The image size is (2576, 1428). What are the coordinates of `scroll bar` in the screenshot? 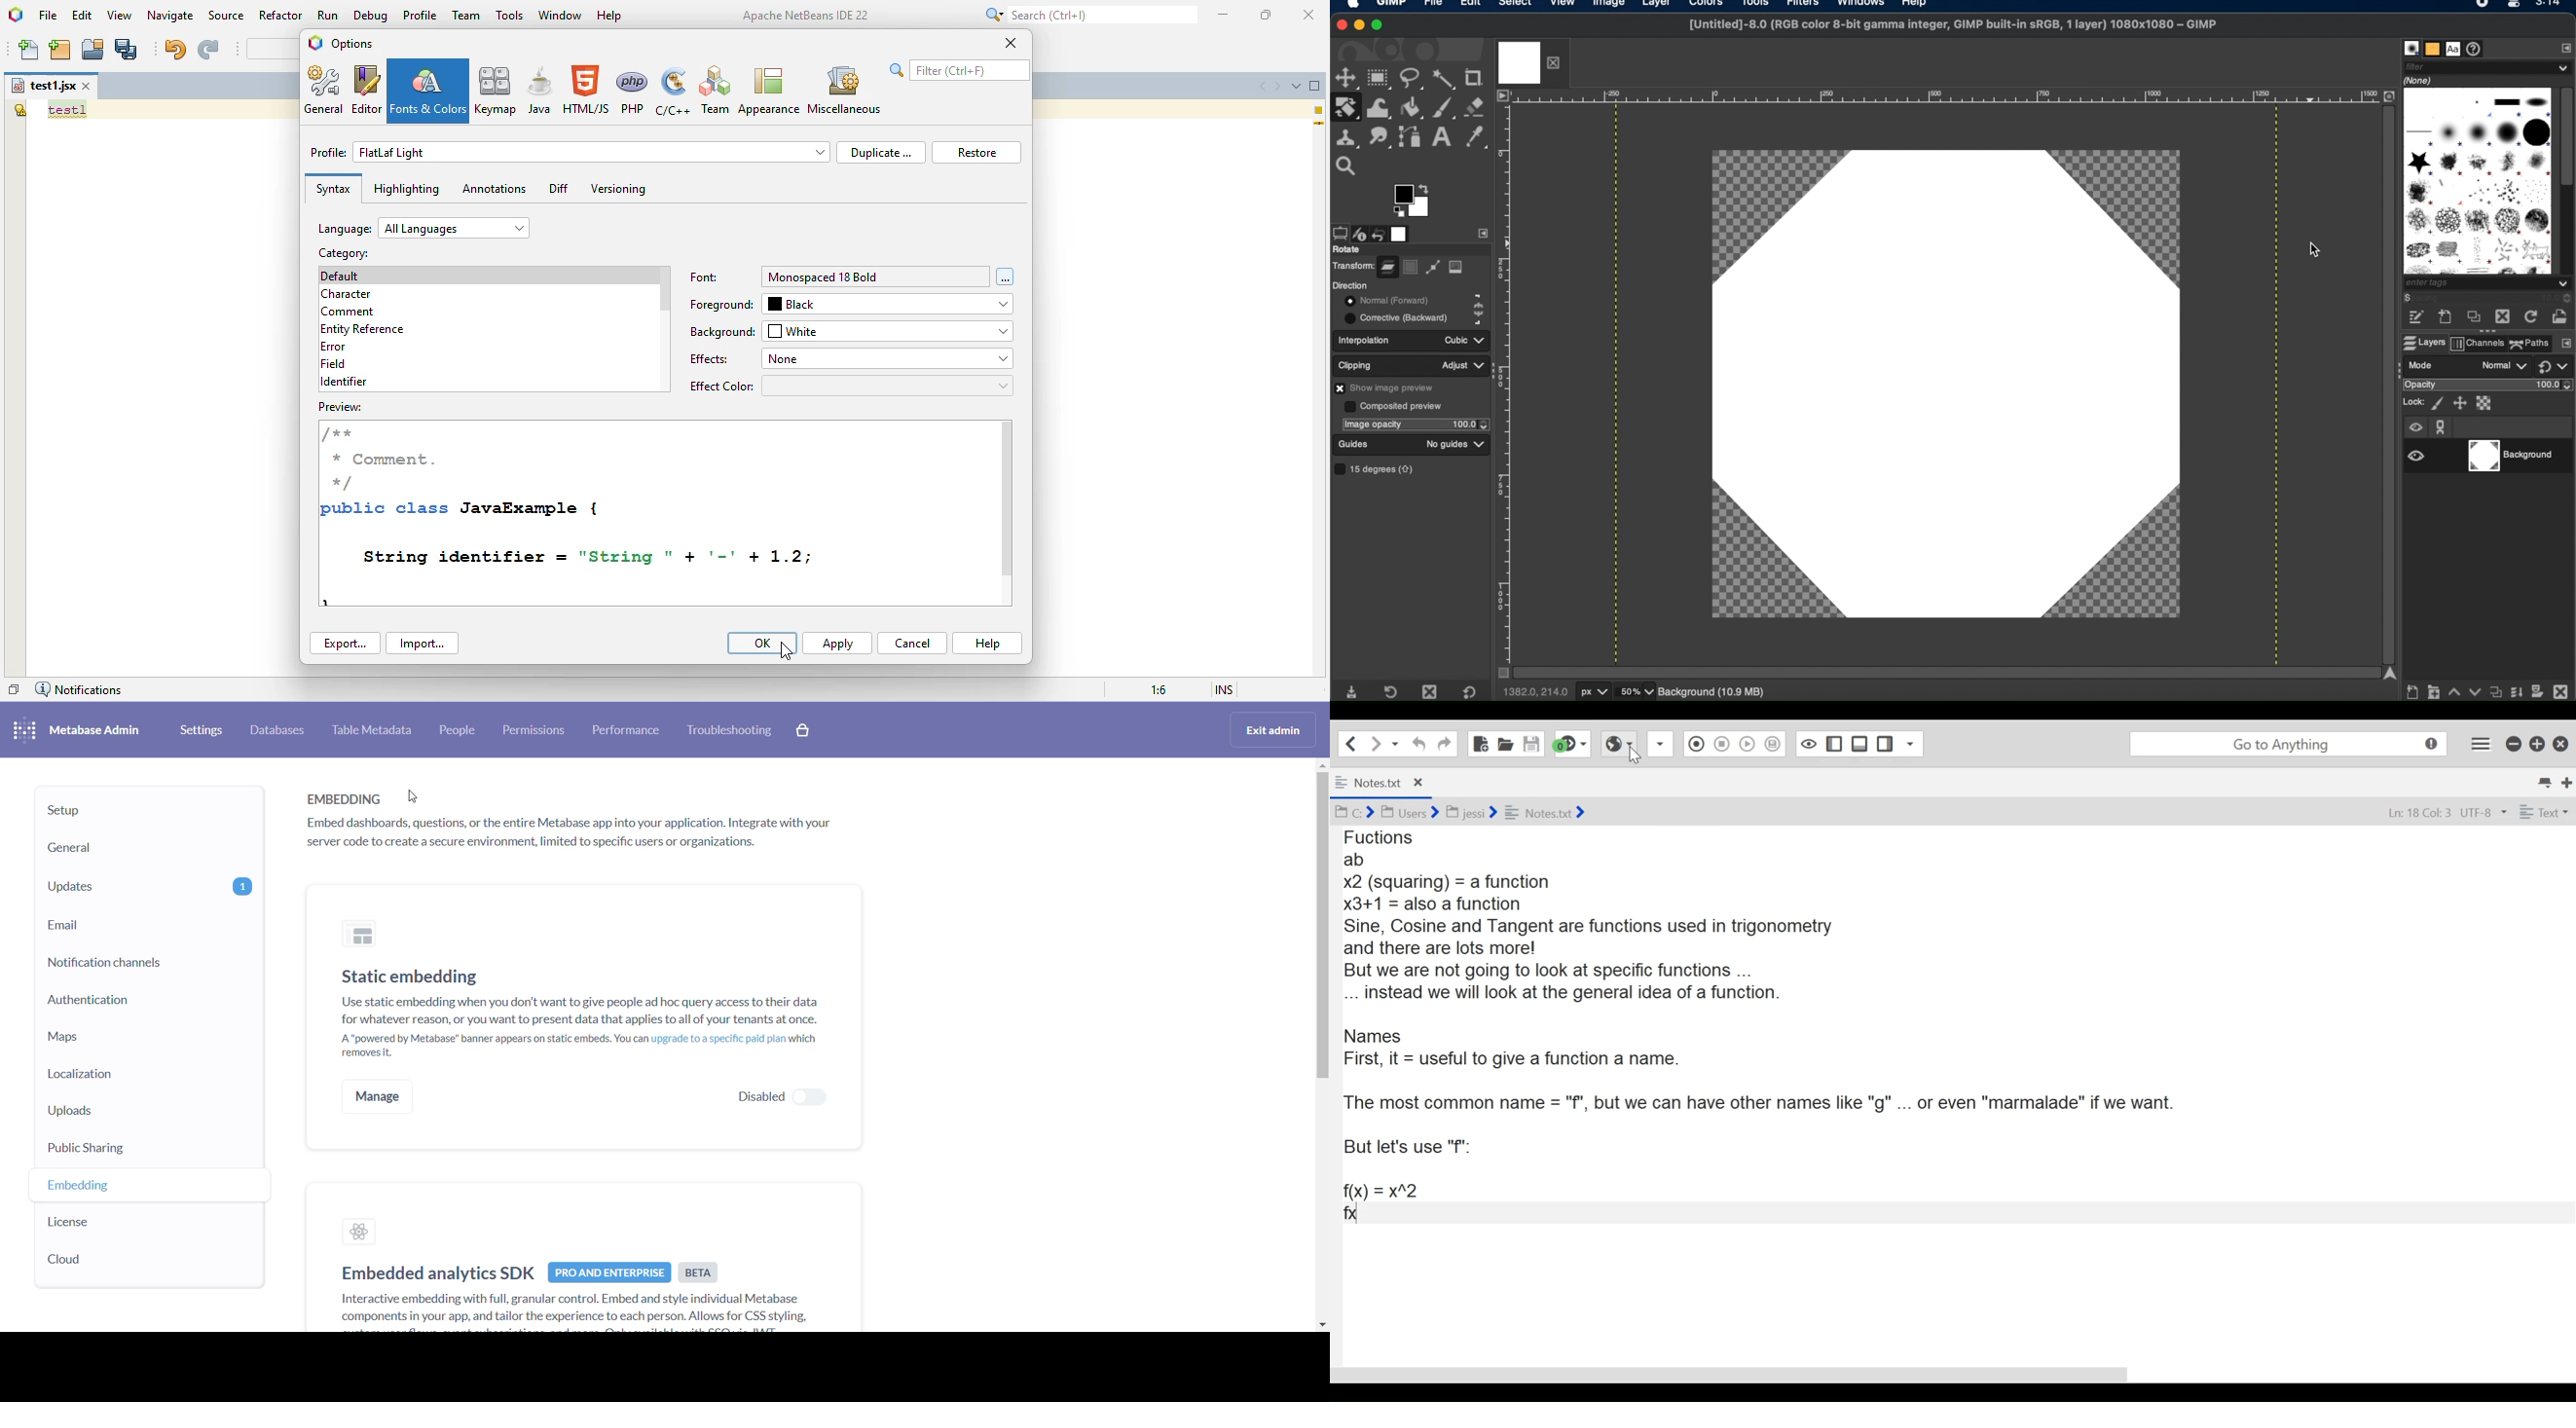 It's located at (2387, 381).